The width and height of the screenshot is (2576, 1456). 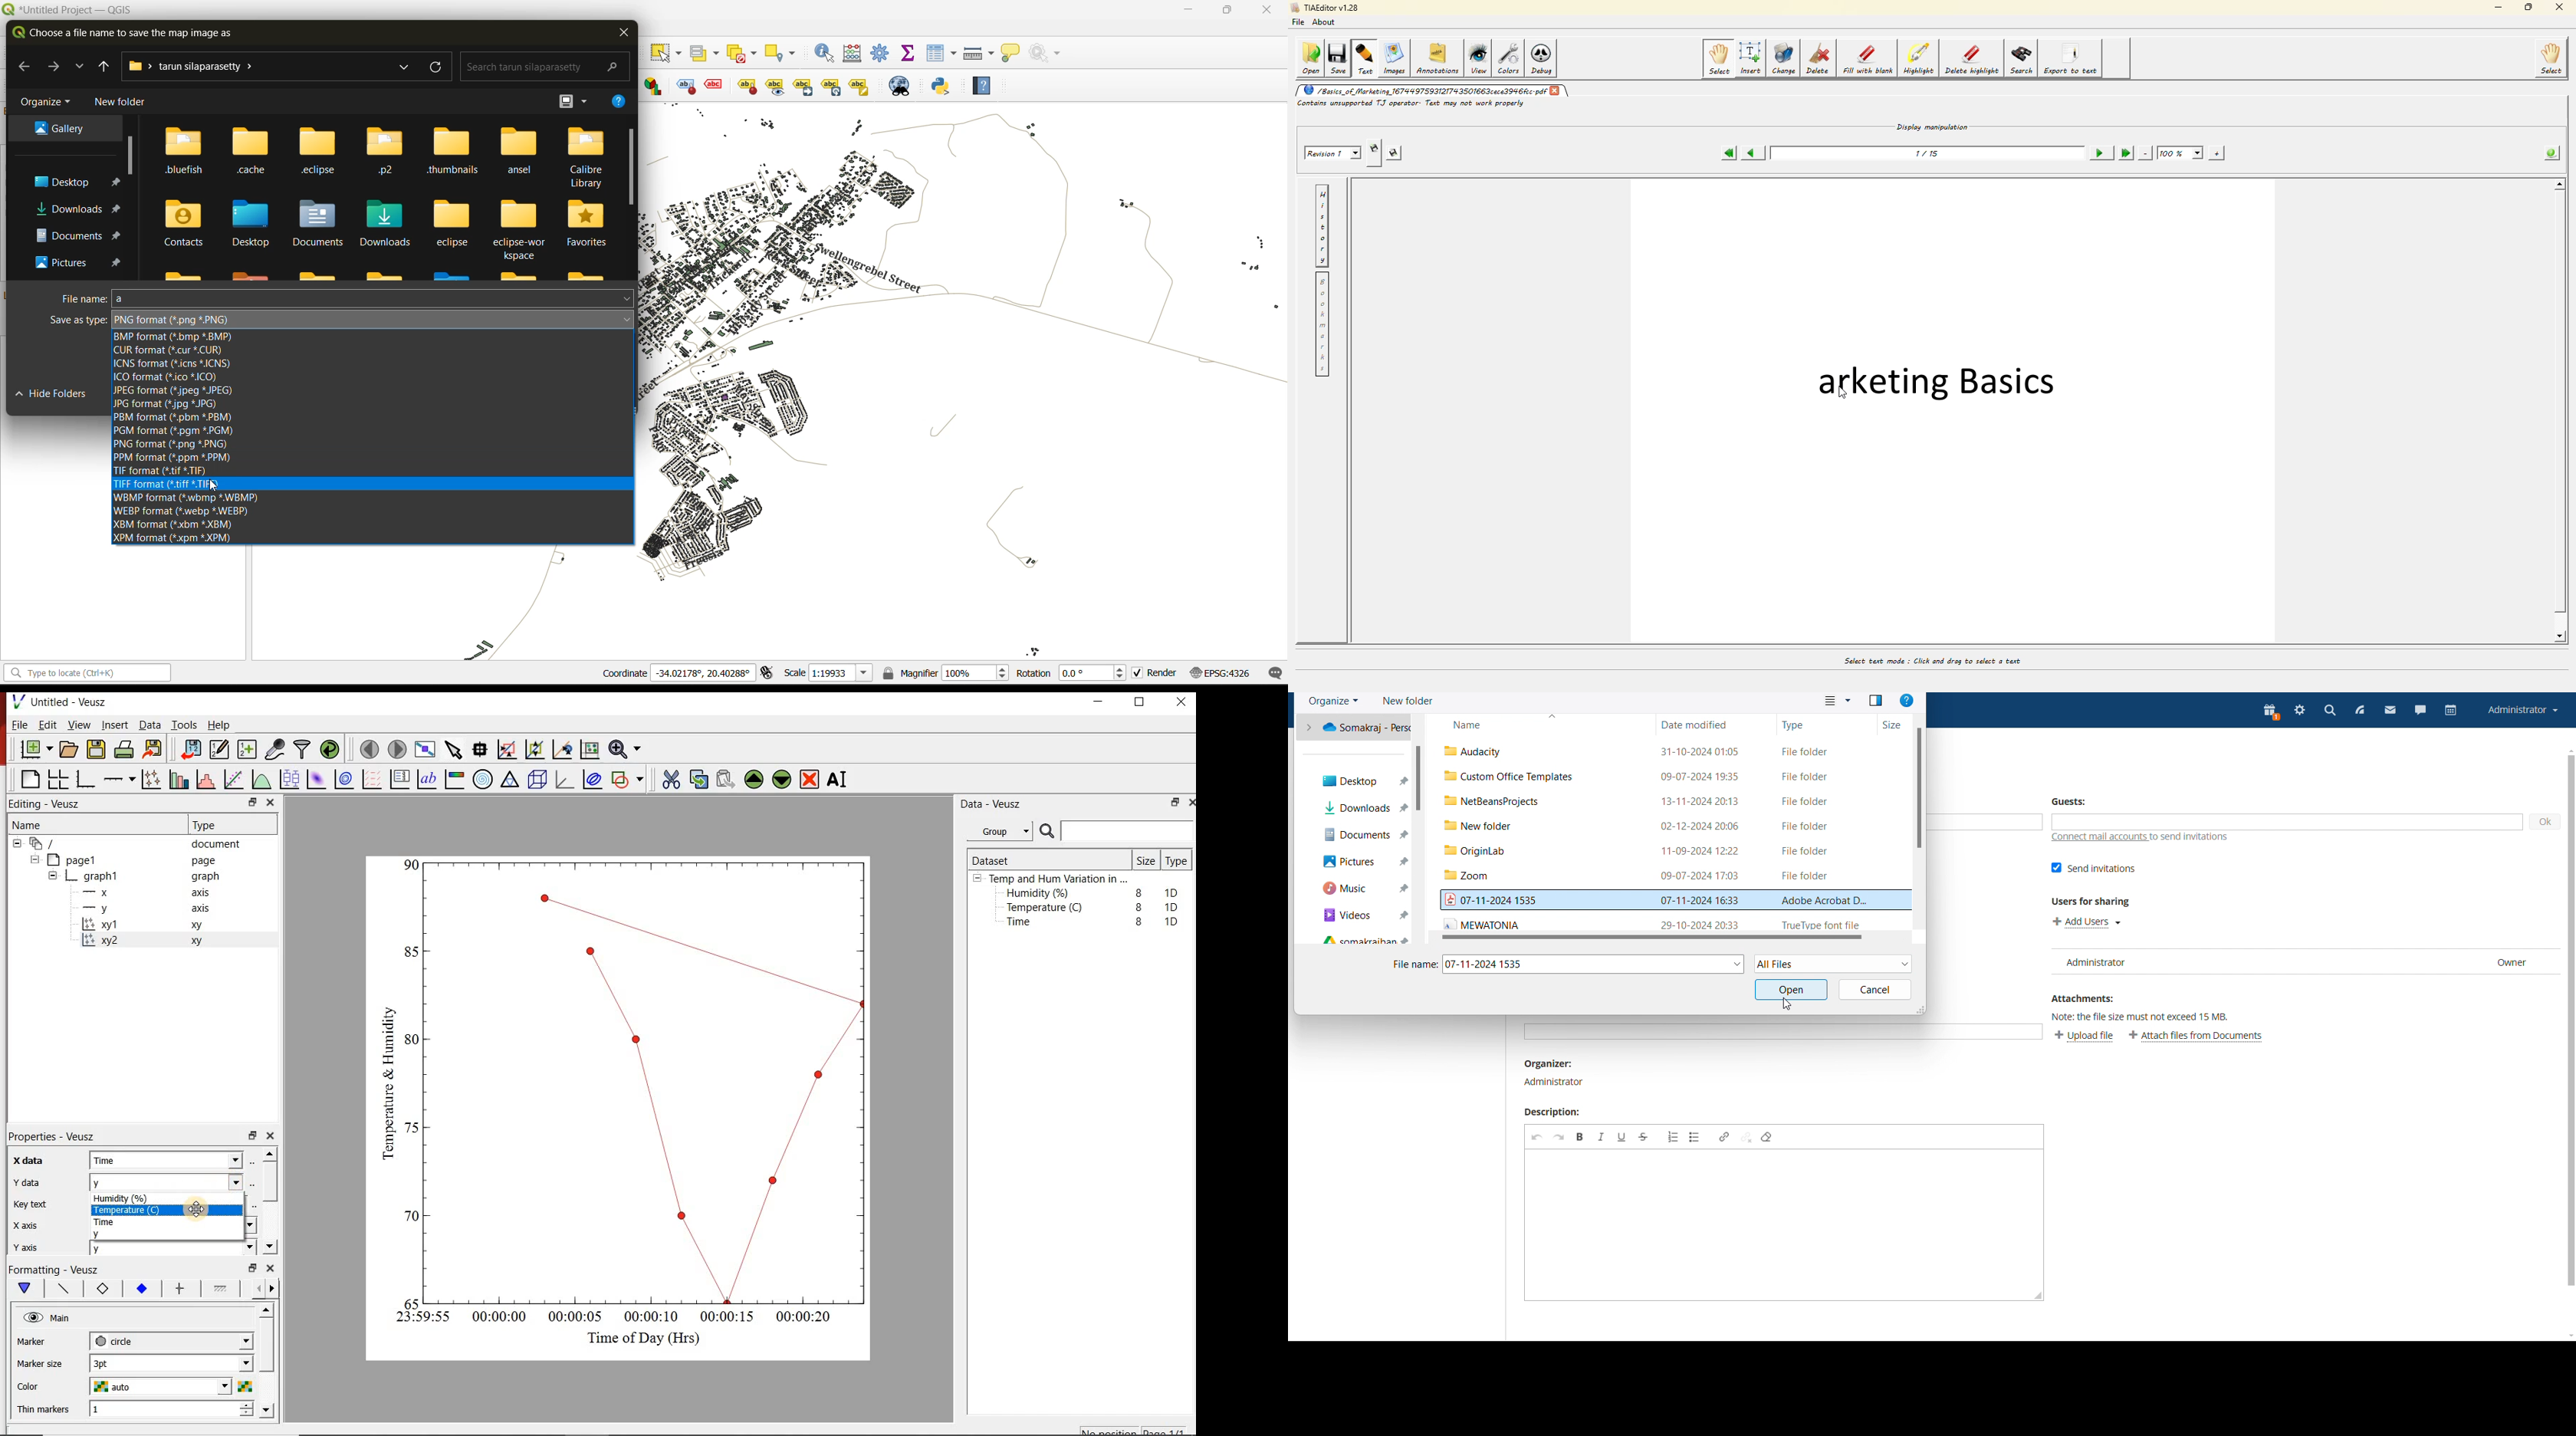 What do you see at coordinates (176, 352) in the screenshot?
I see `cur` at bounding box center [176, 352].